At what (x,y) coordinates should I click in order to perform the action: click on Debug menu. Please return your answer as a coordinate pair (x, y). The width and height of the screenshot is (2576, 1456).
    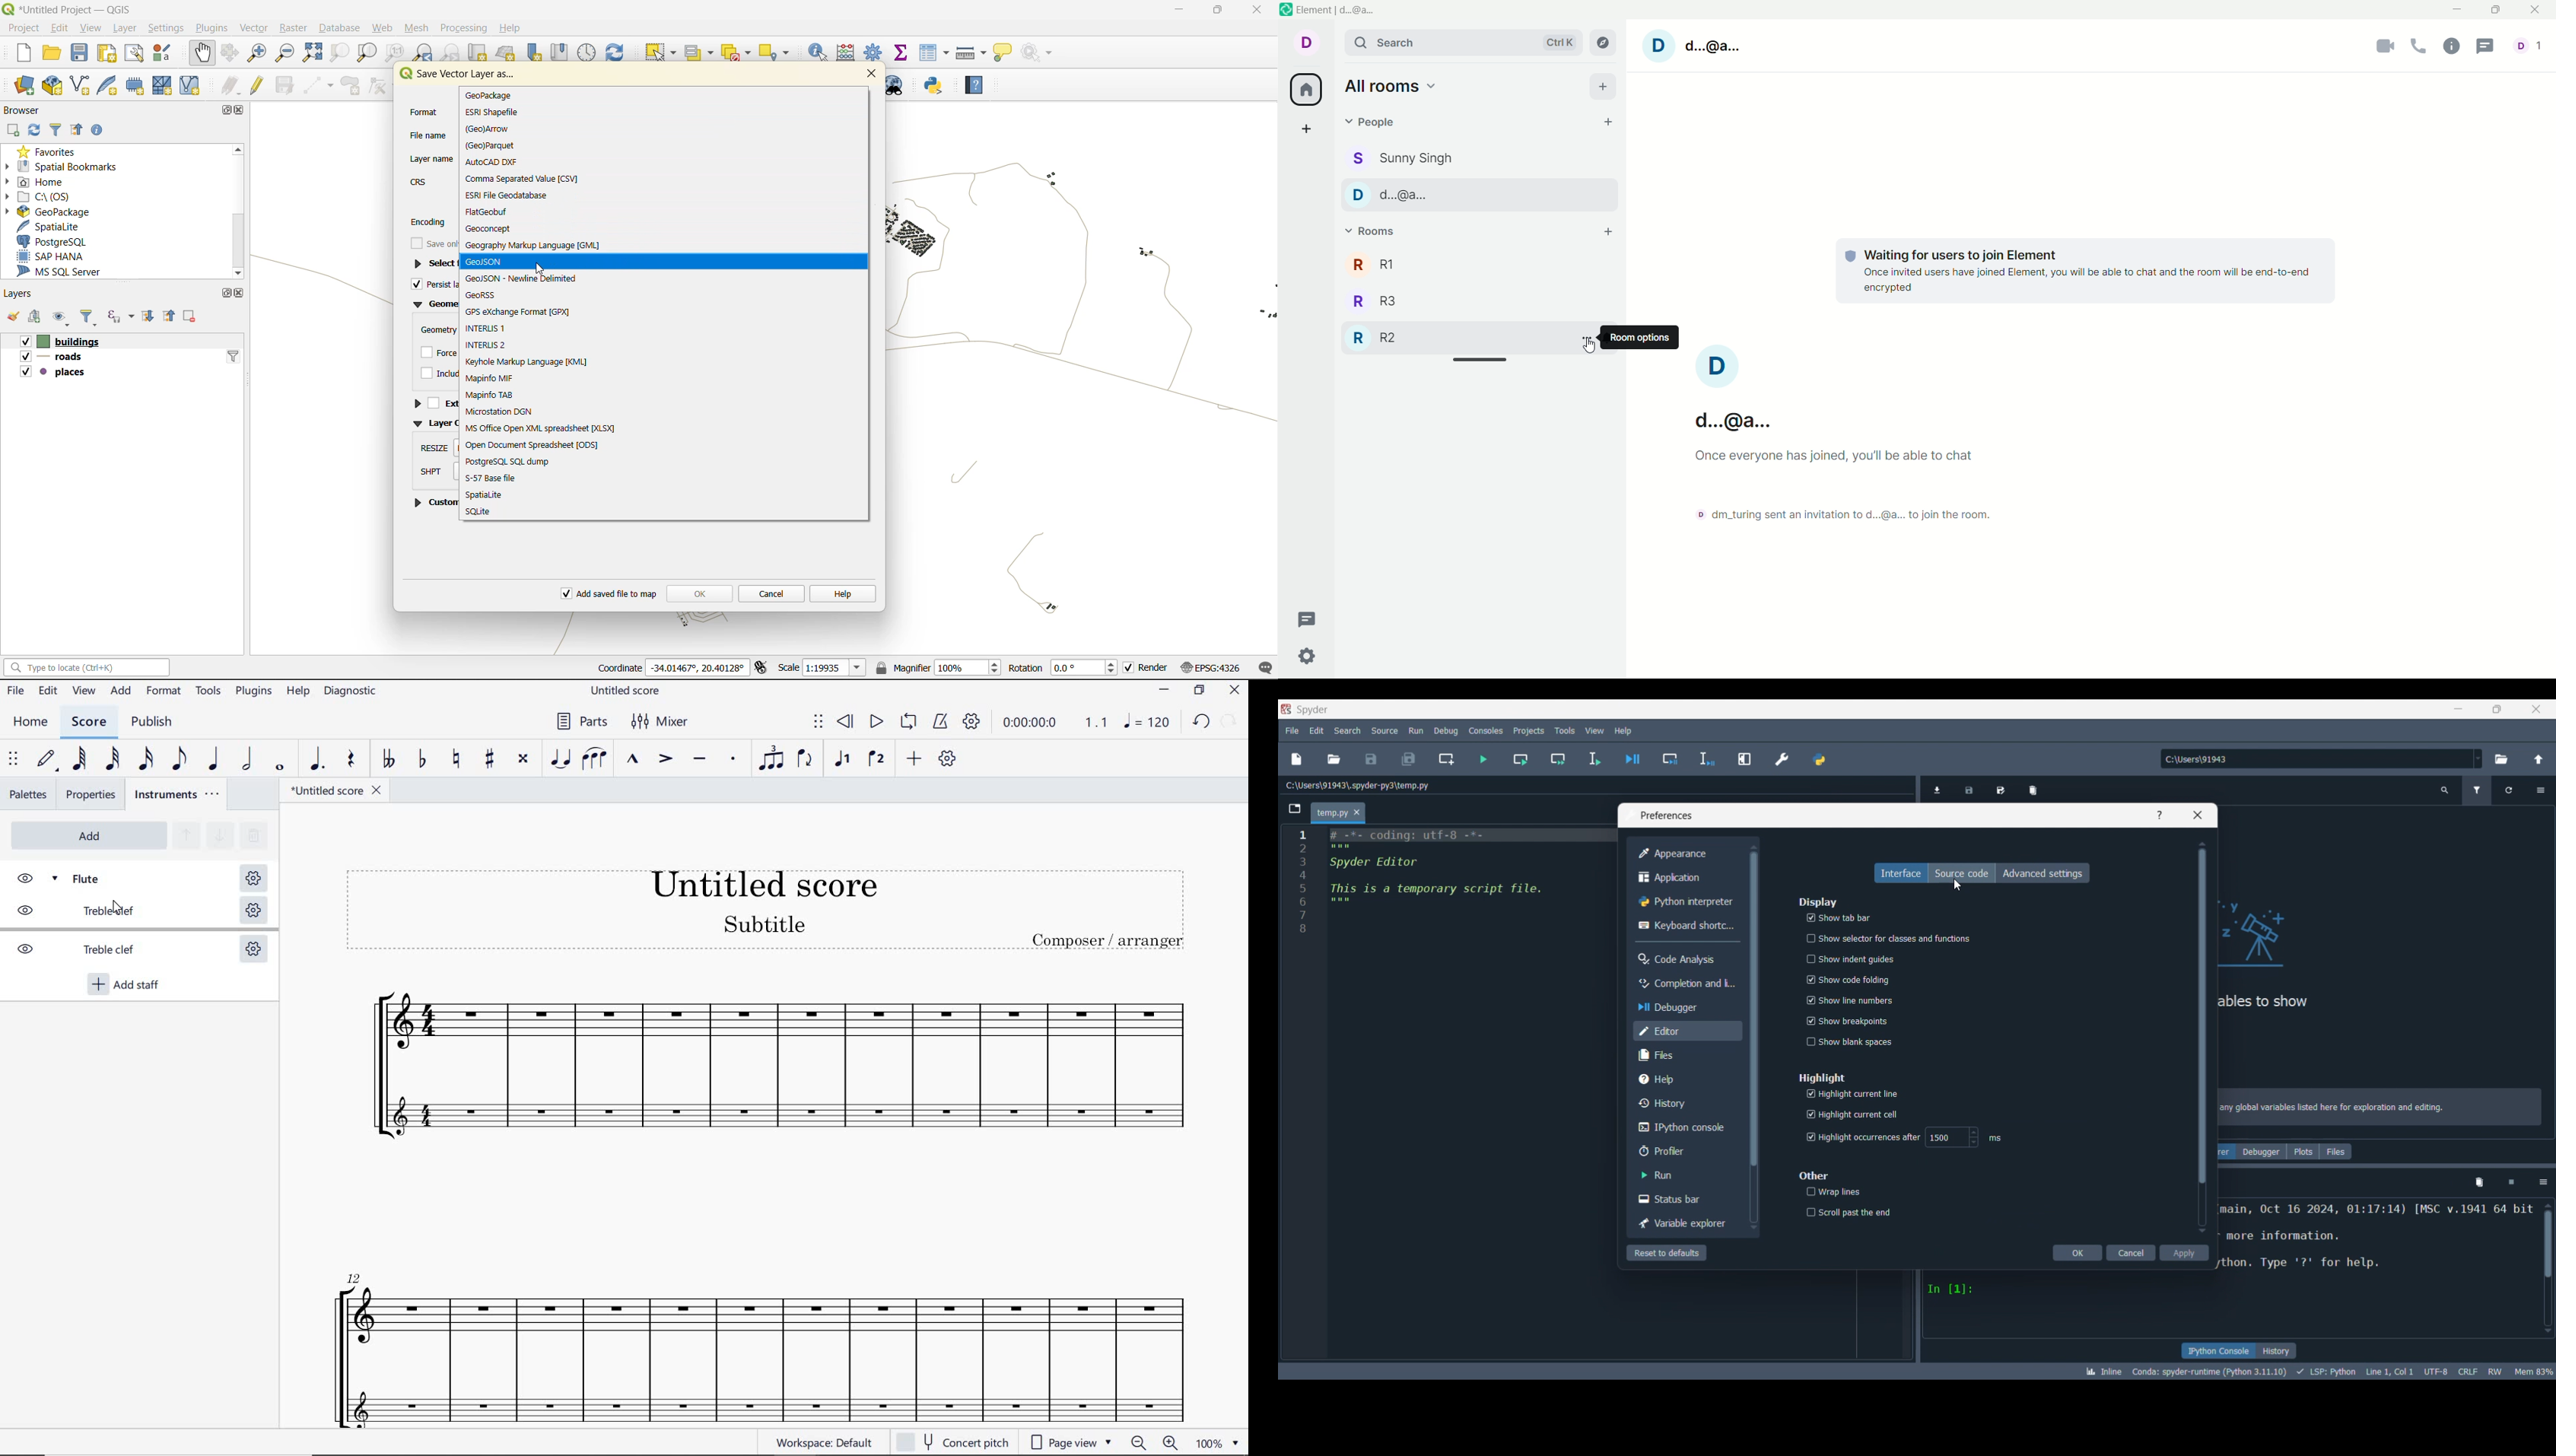
    Looking at the image, I should click on (1446, 731).